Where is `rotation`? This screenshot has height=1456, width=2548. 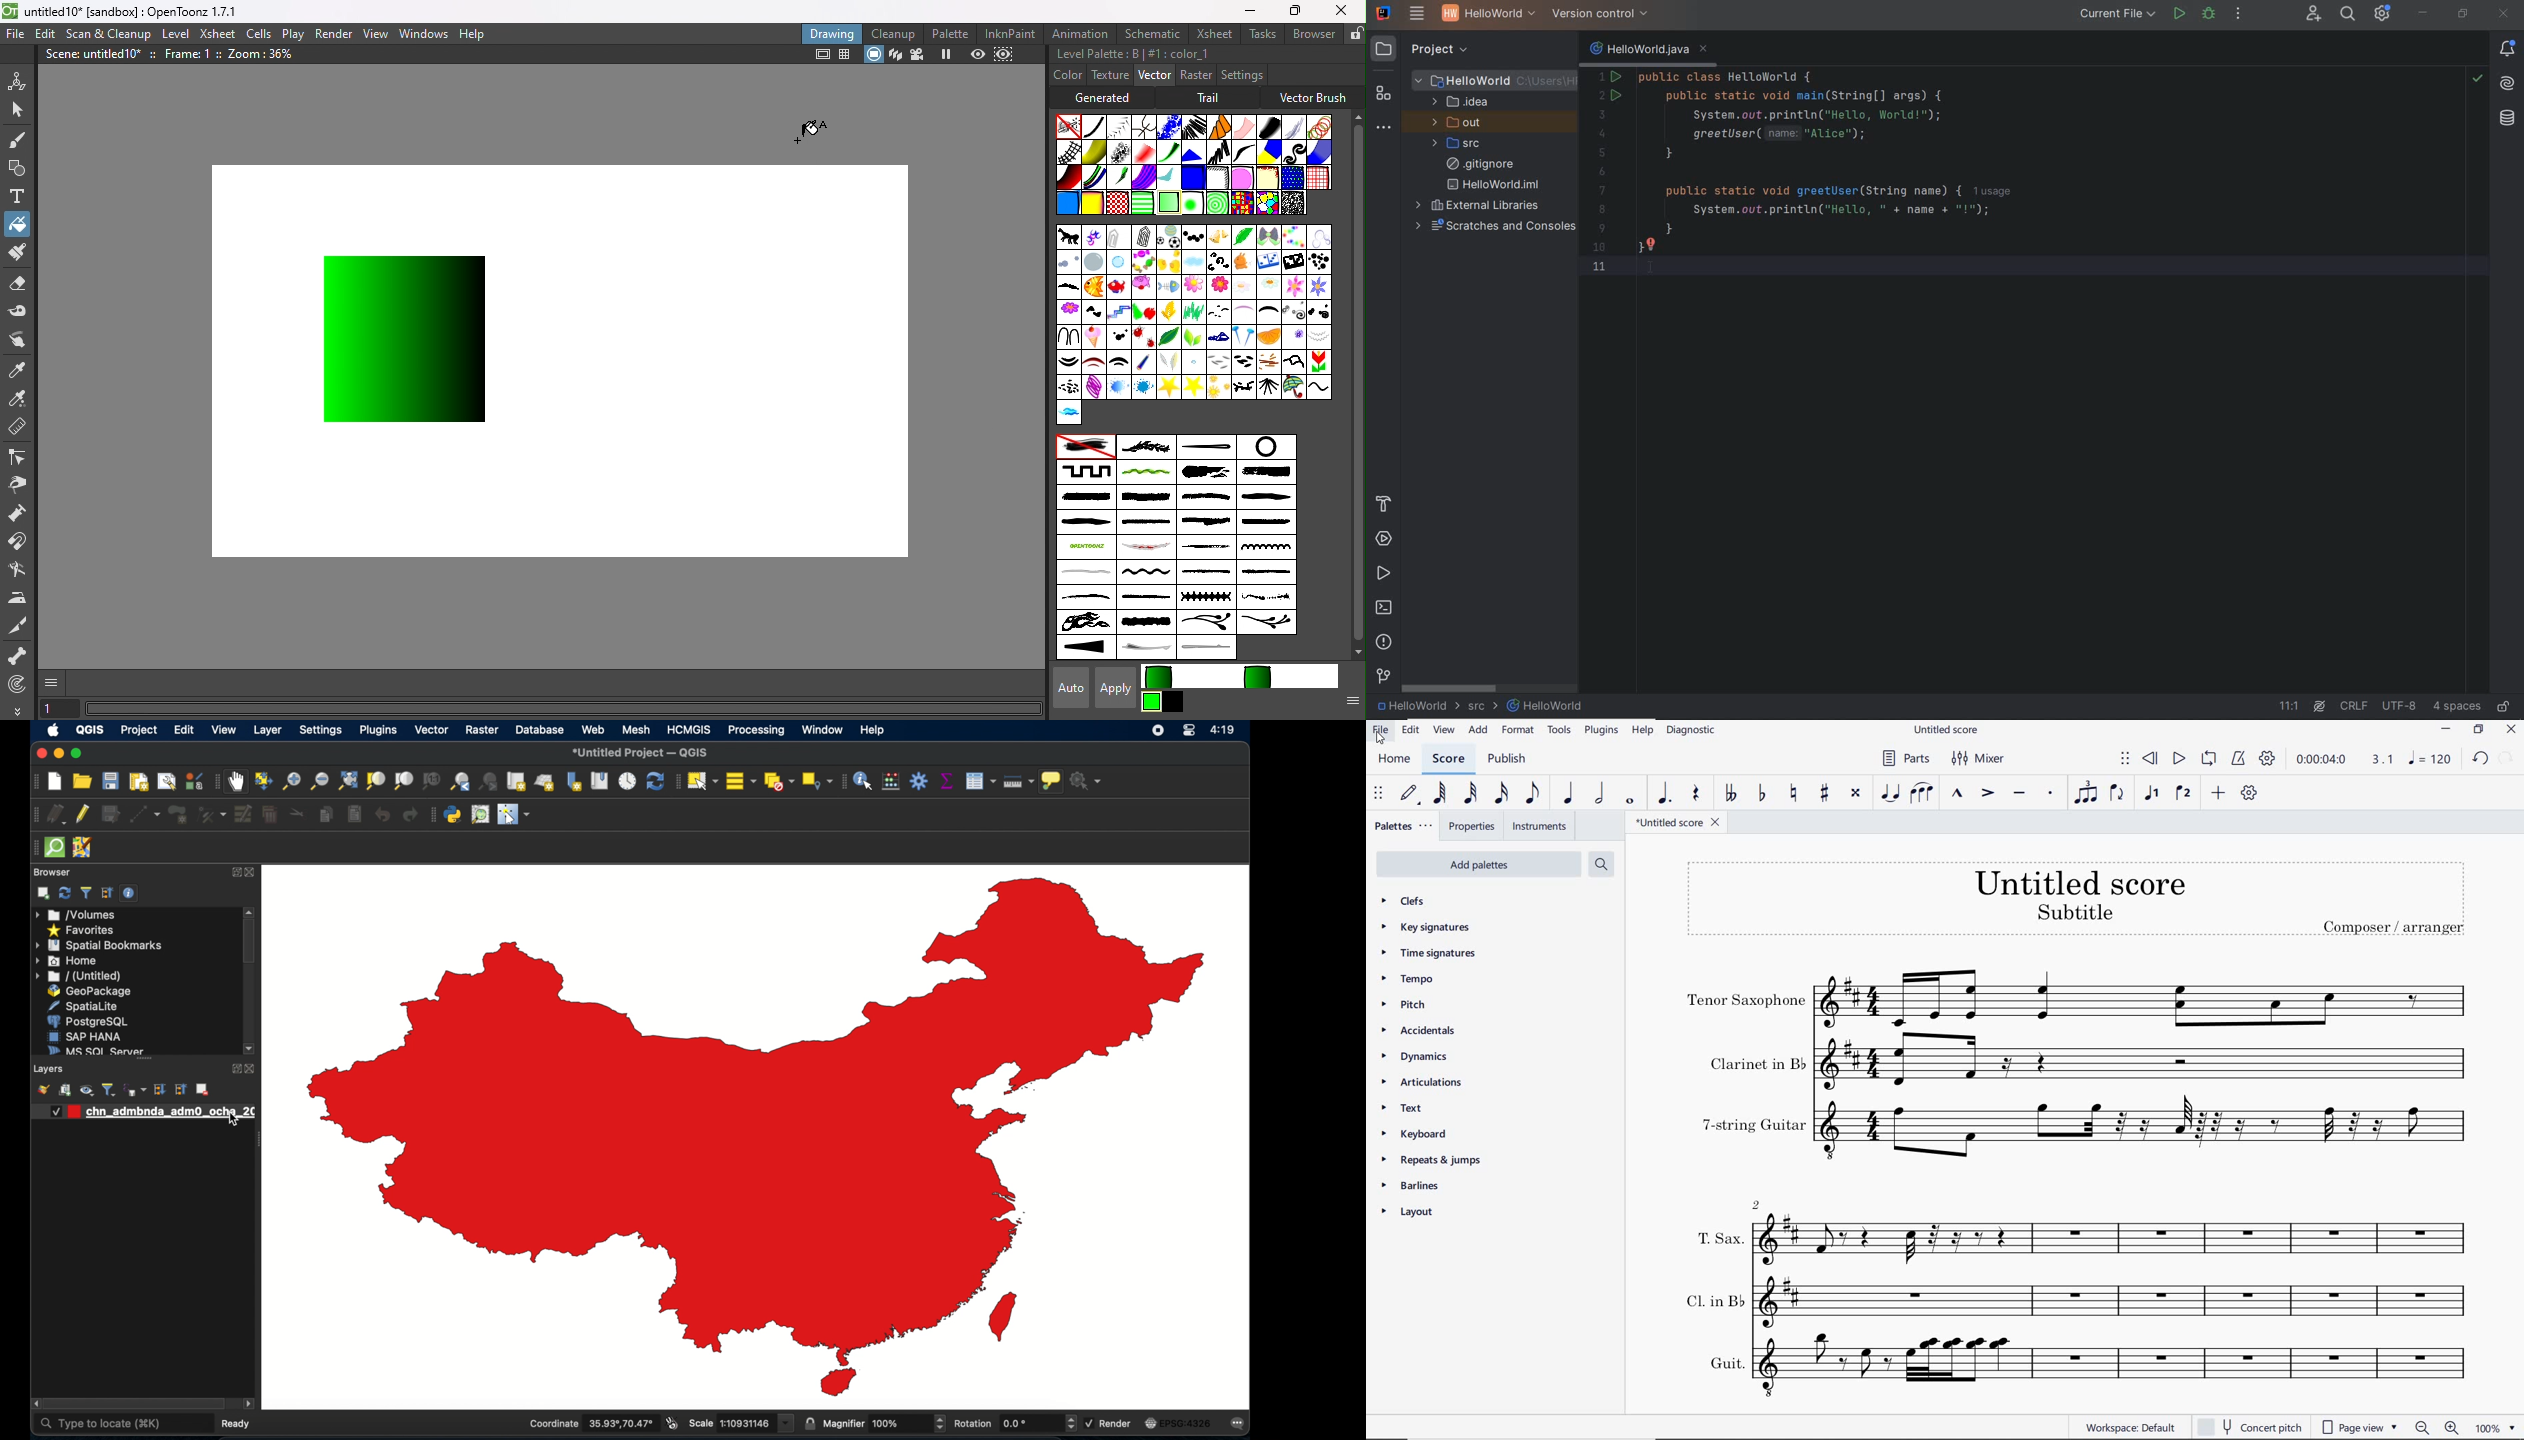
rotation is located at coordinates (1009, 1423).